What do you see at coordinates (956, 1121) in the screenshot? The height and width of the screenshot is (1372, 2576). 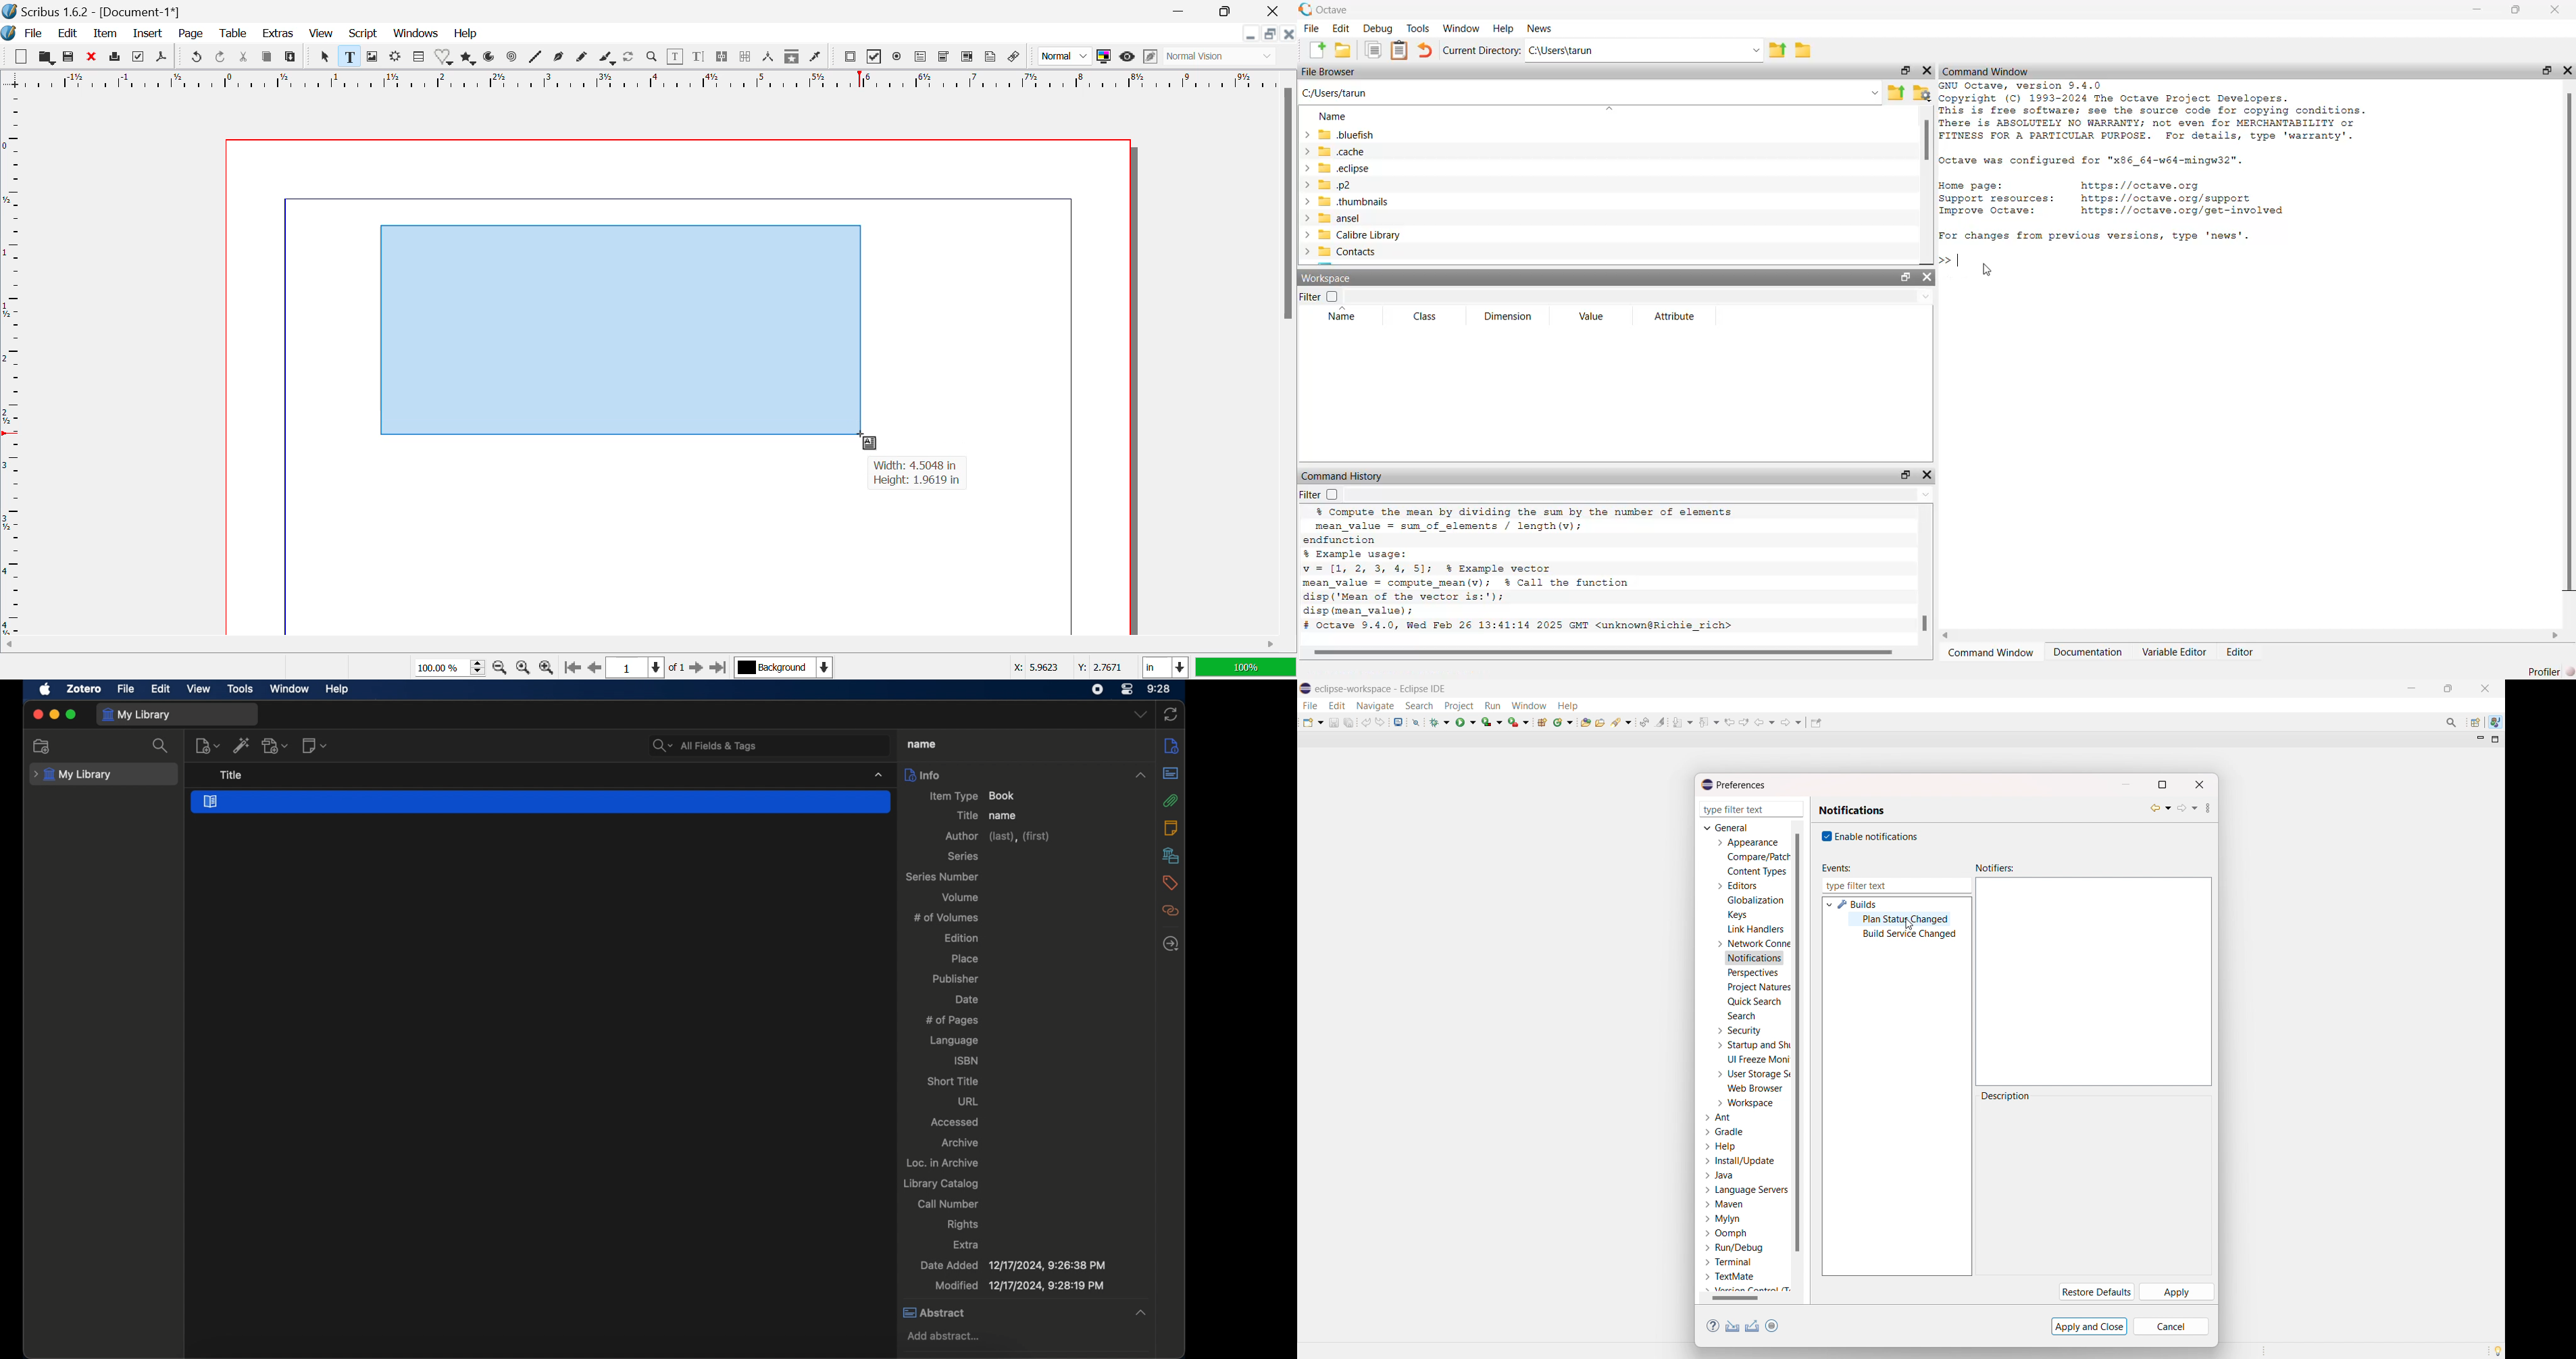 I see `accessed` at bounding box center [956, 1121].